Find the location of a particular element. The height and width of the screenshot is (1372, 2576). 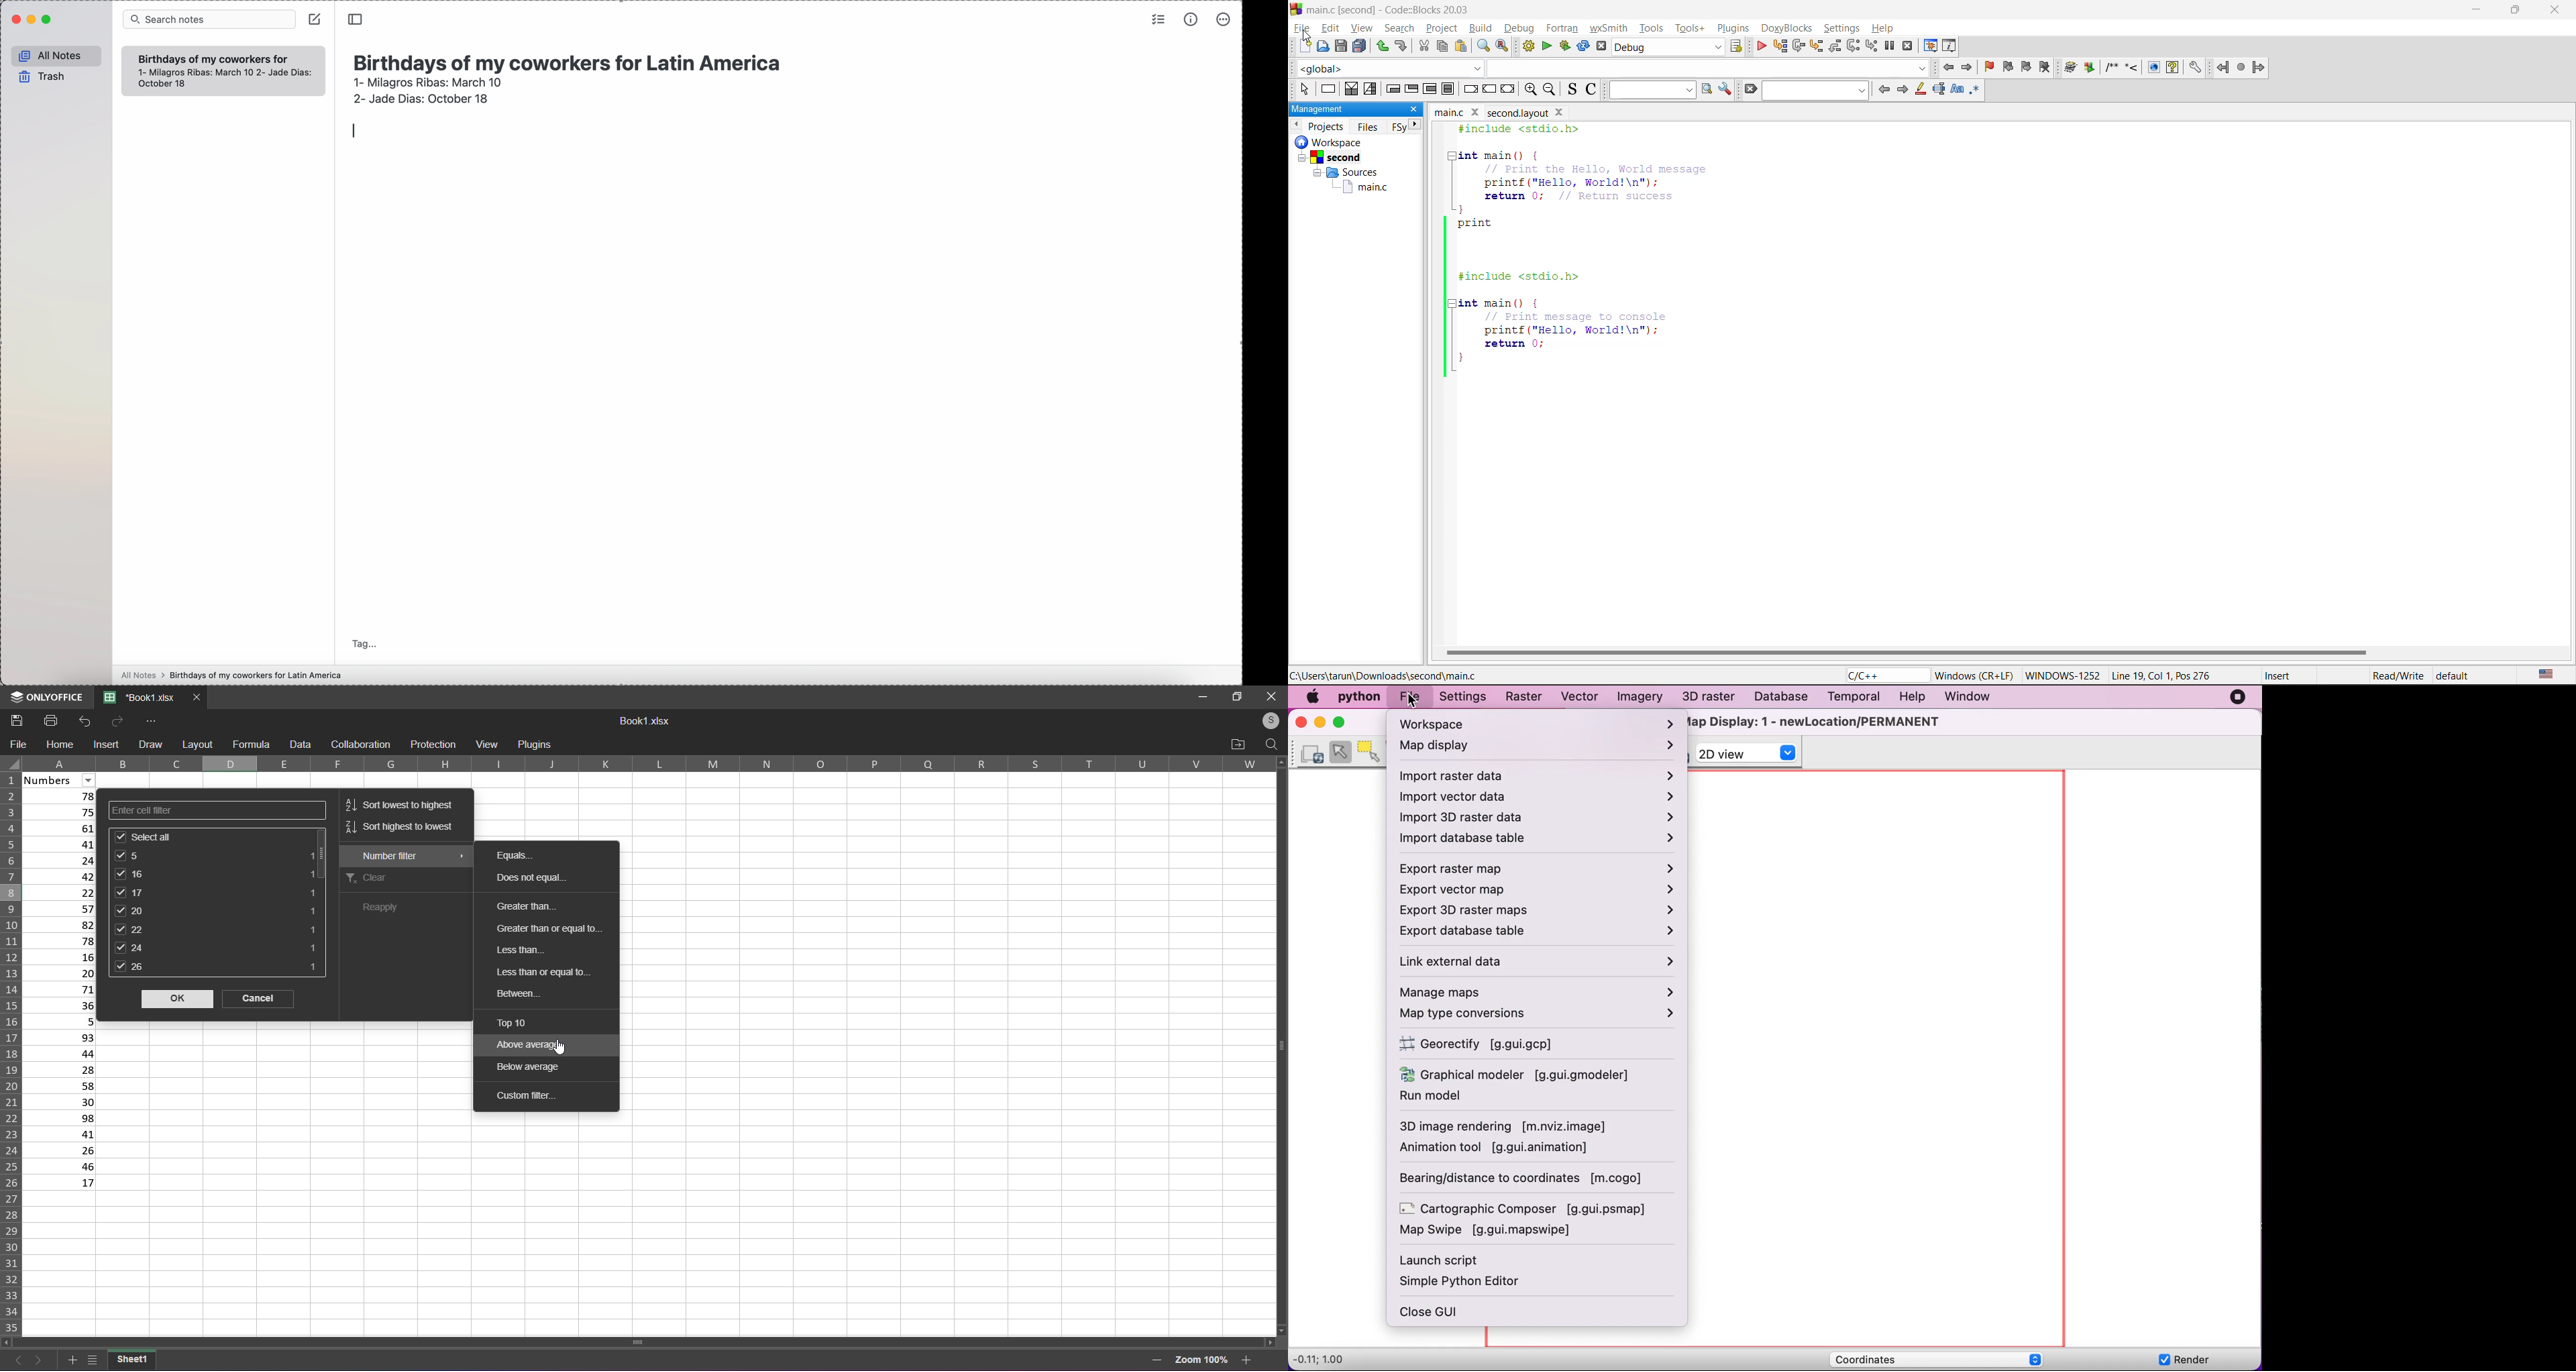

search bar is located at coordinates (209, 20).